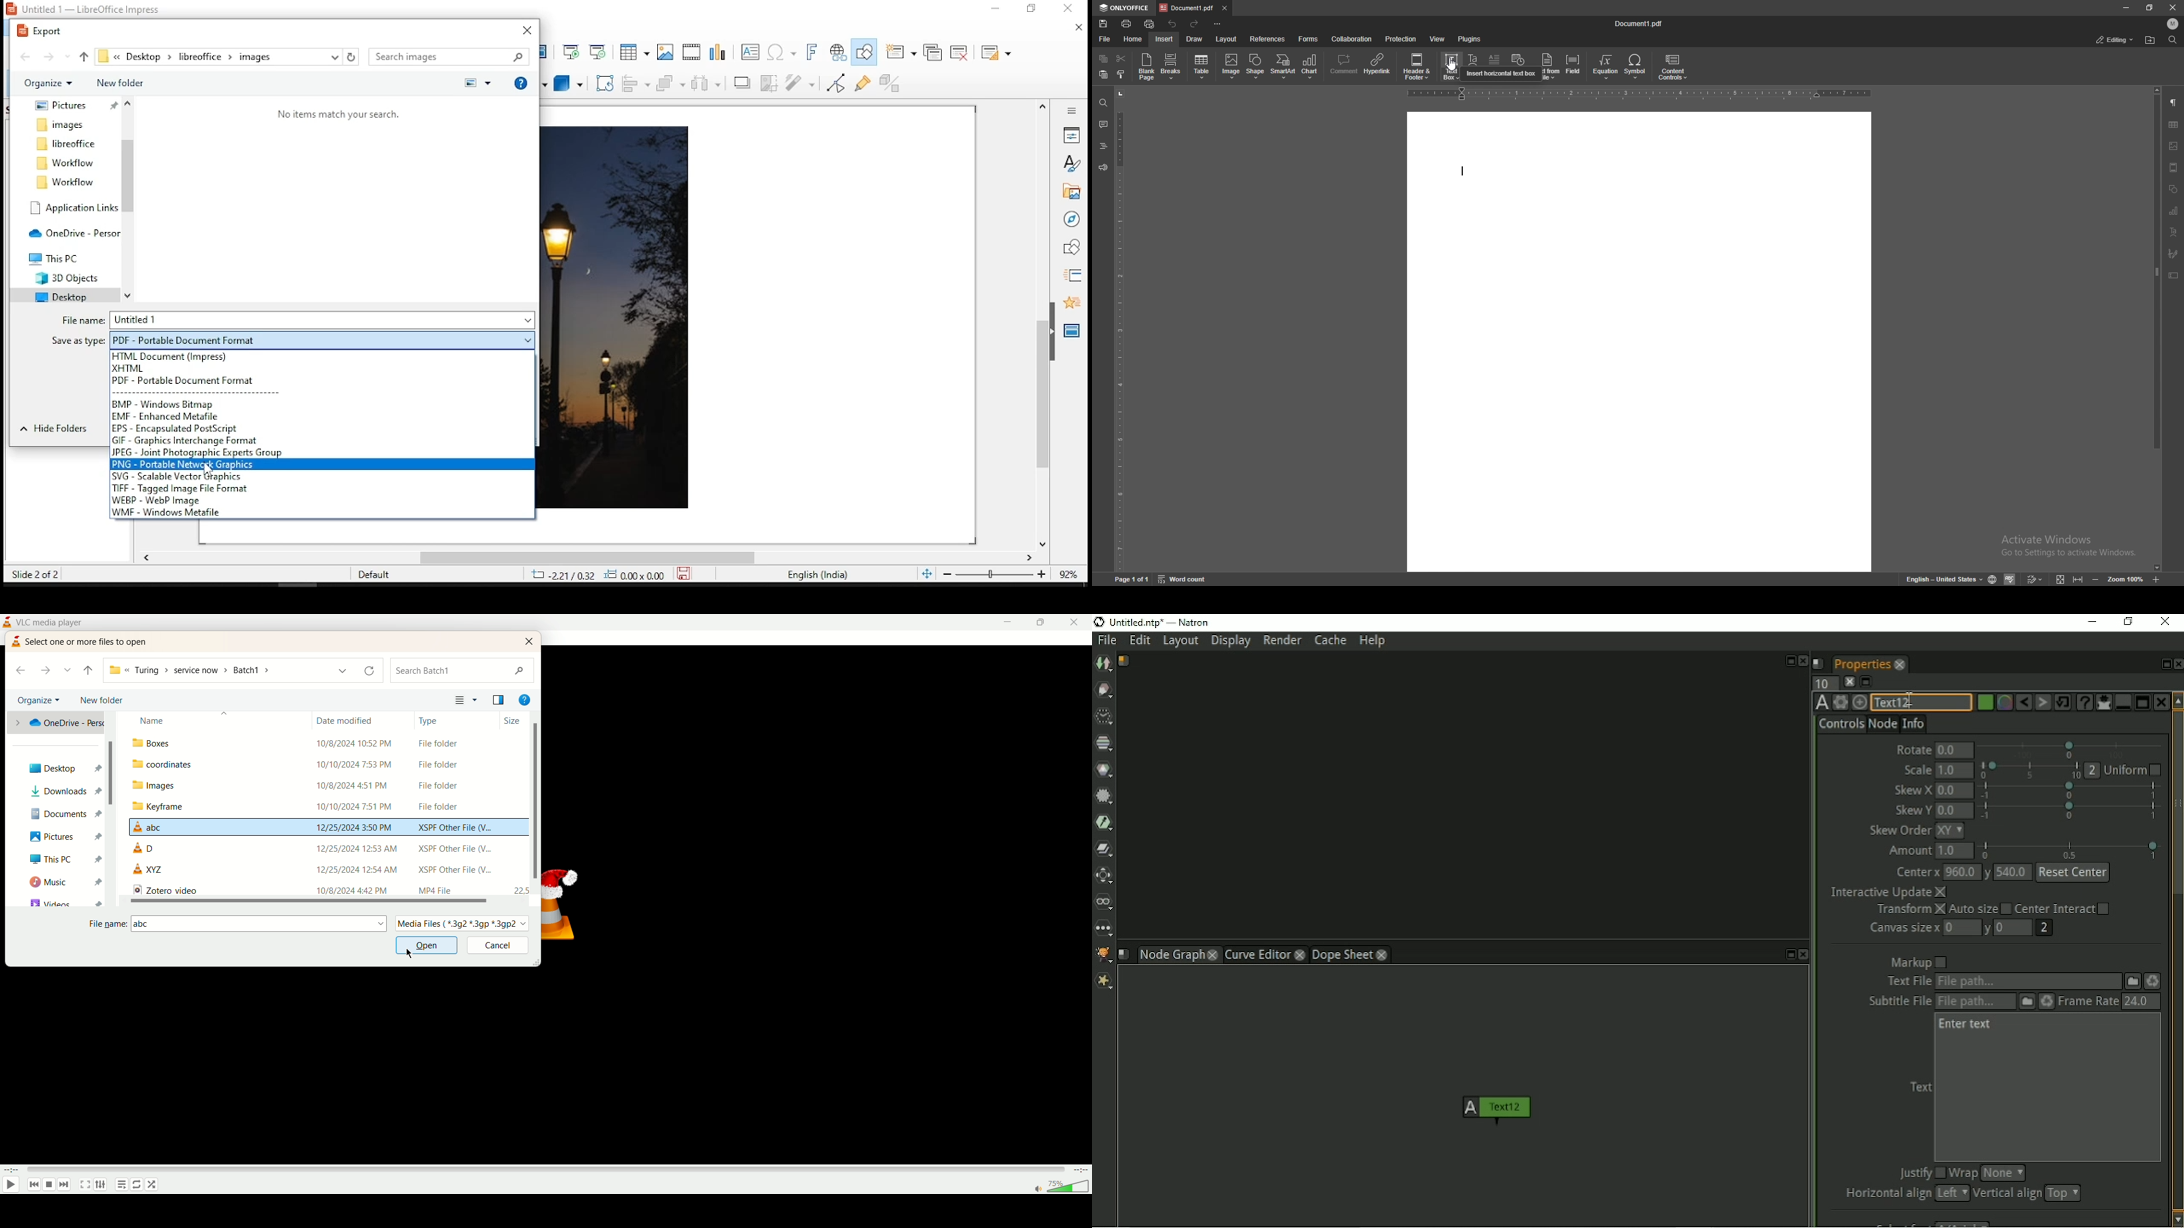  What do you see at coordinates (1547, 66) in the screenshot?
I see `text from file` at bounding box center [1547, 66].